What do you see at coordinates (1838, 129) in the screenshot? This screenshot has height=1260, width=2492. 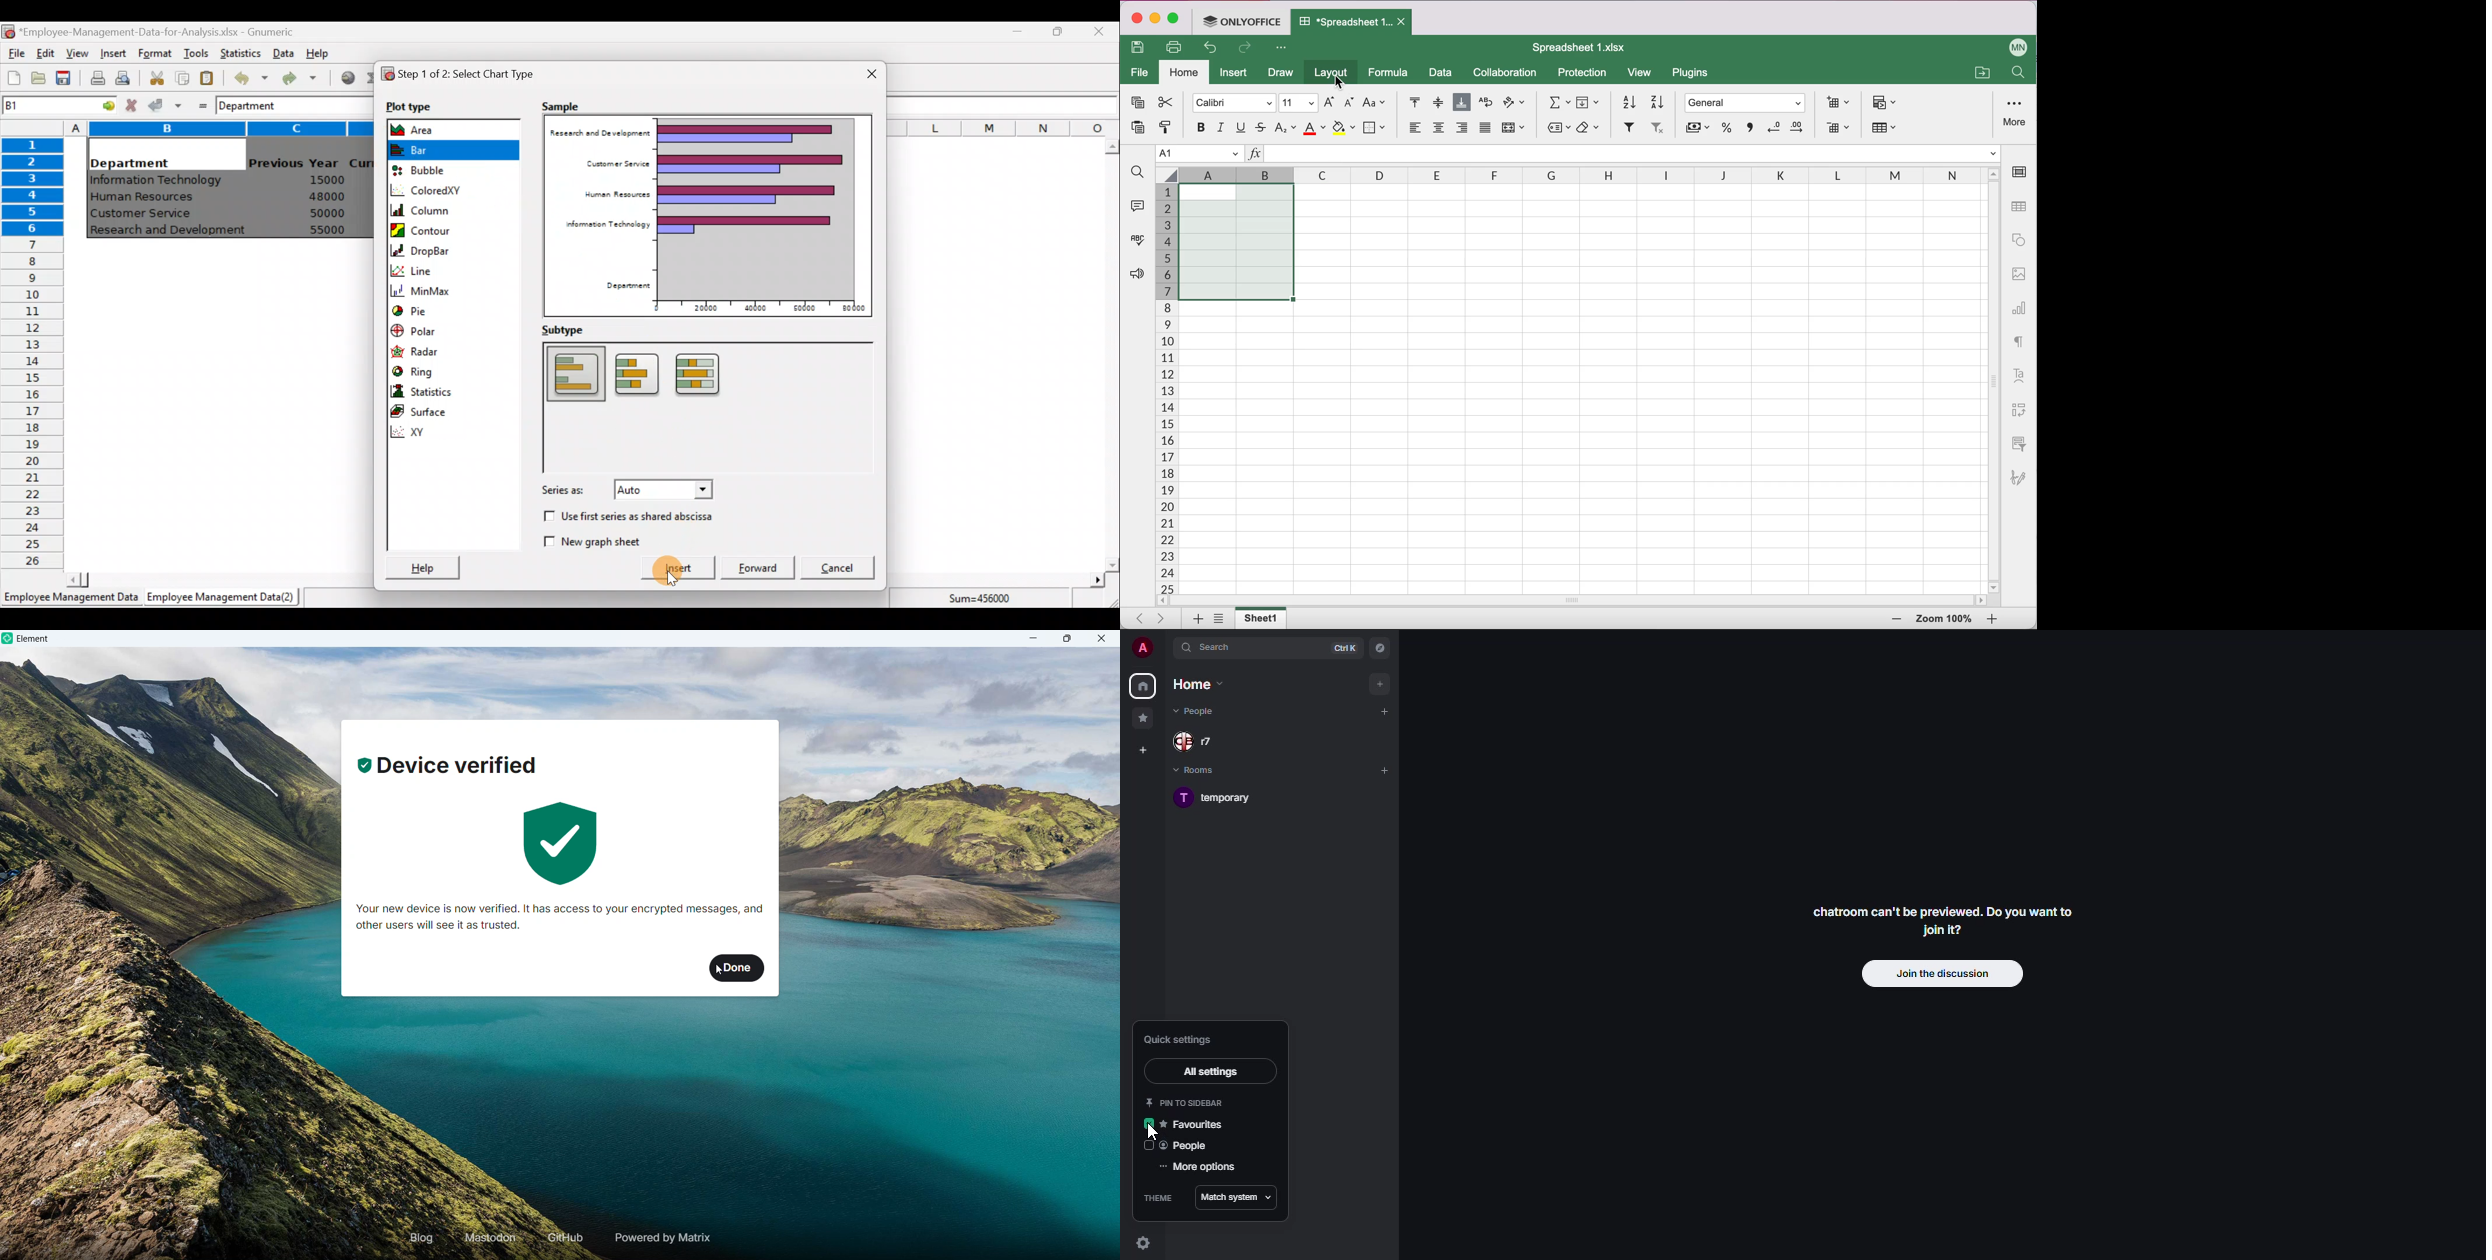 I see `delete cells` at bounding box center [1838, 129].